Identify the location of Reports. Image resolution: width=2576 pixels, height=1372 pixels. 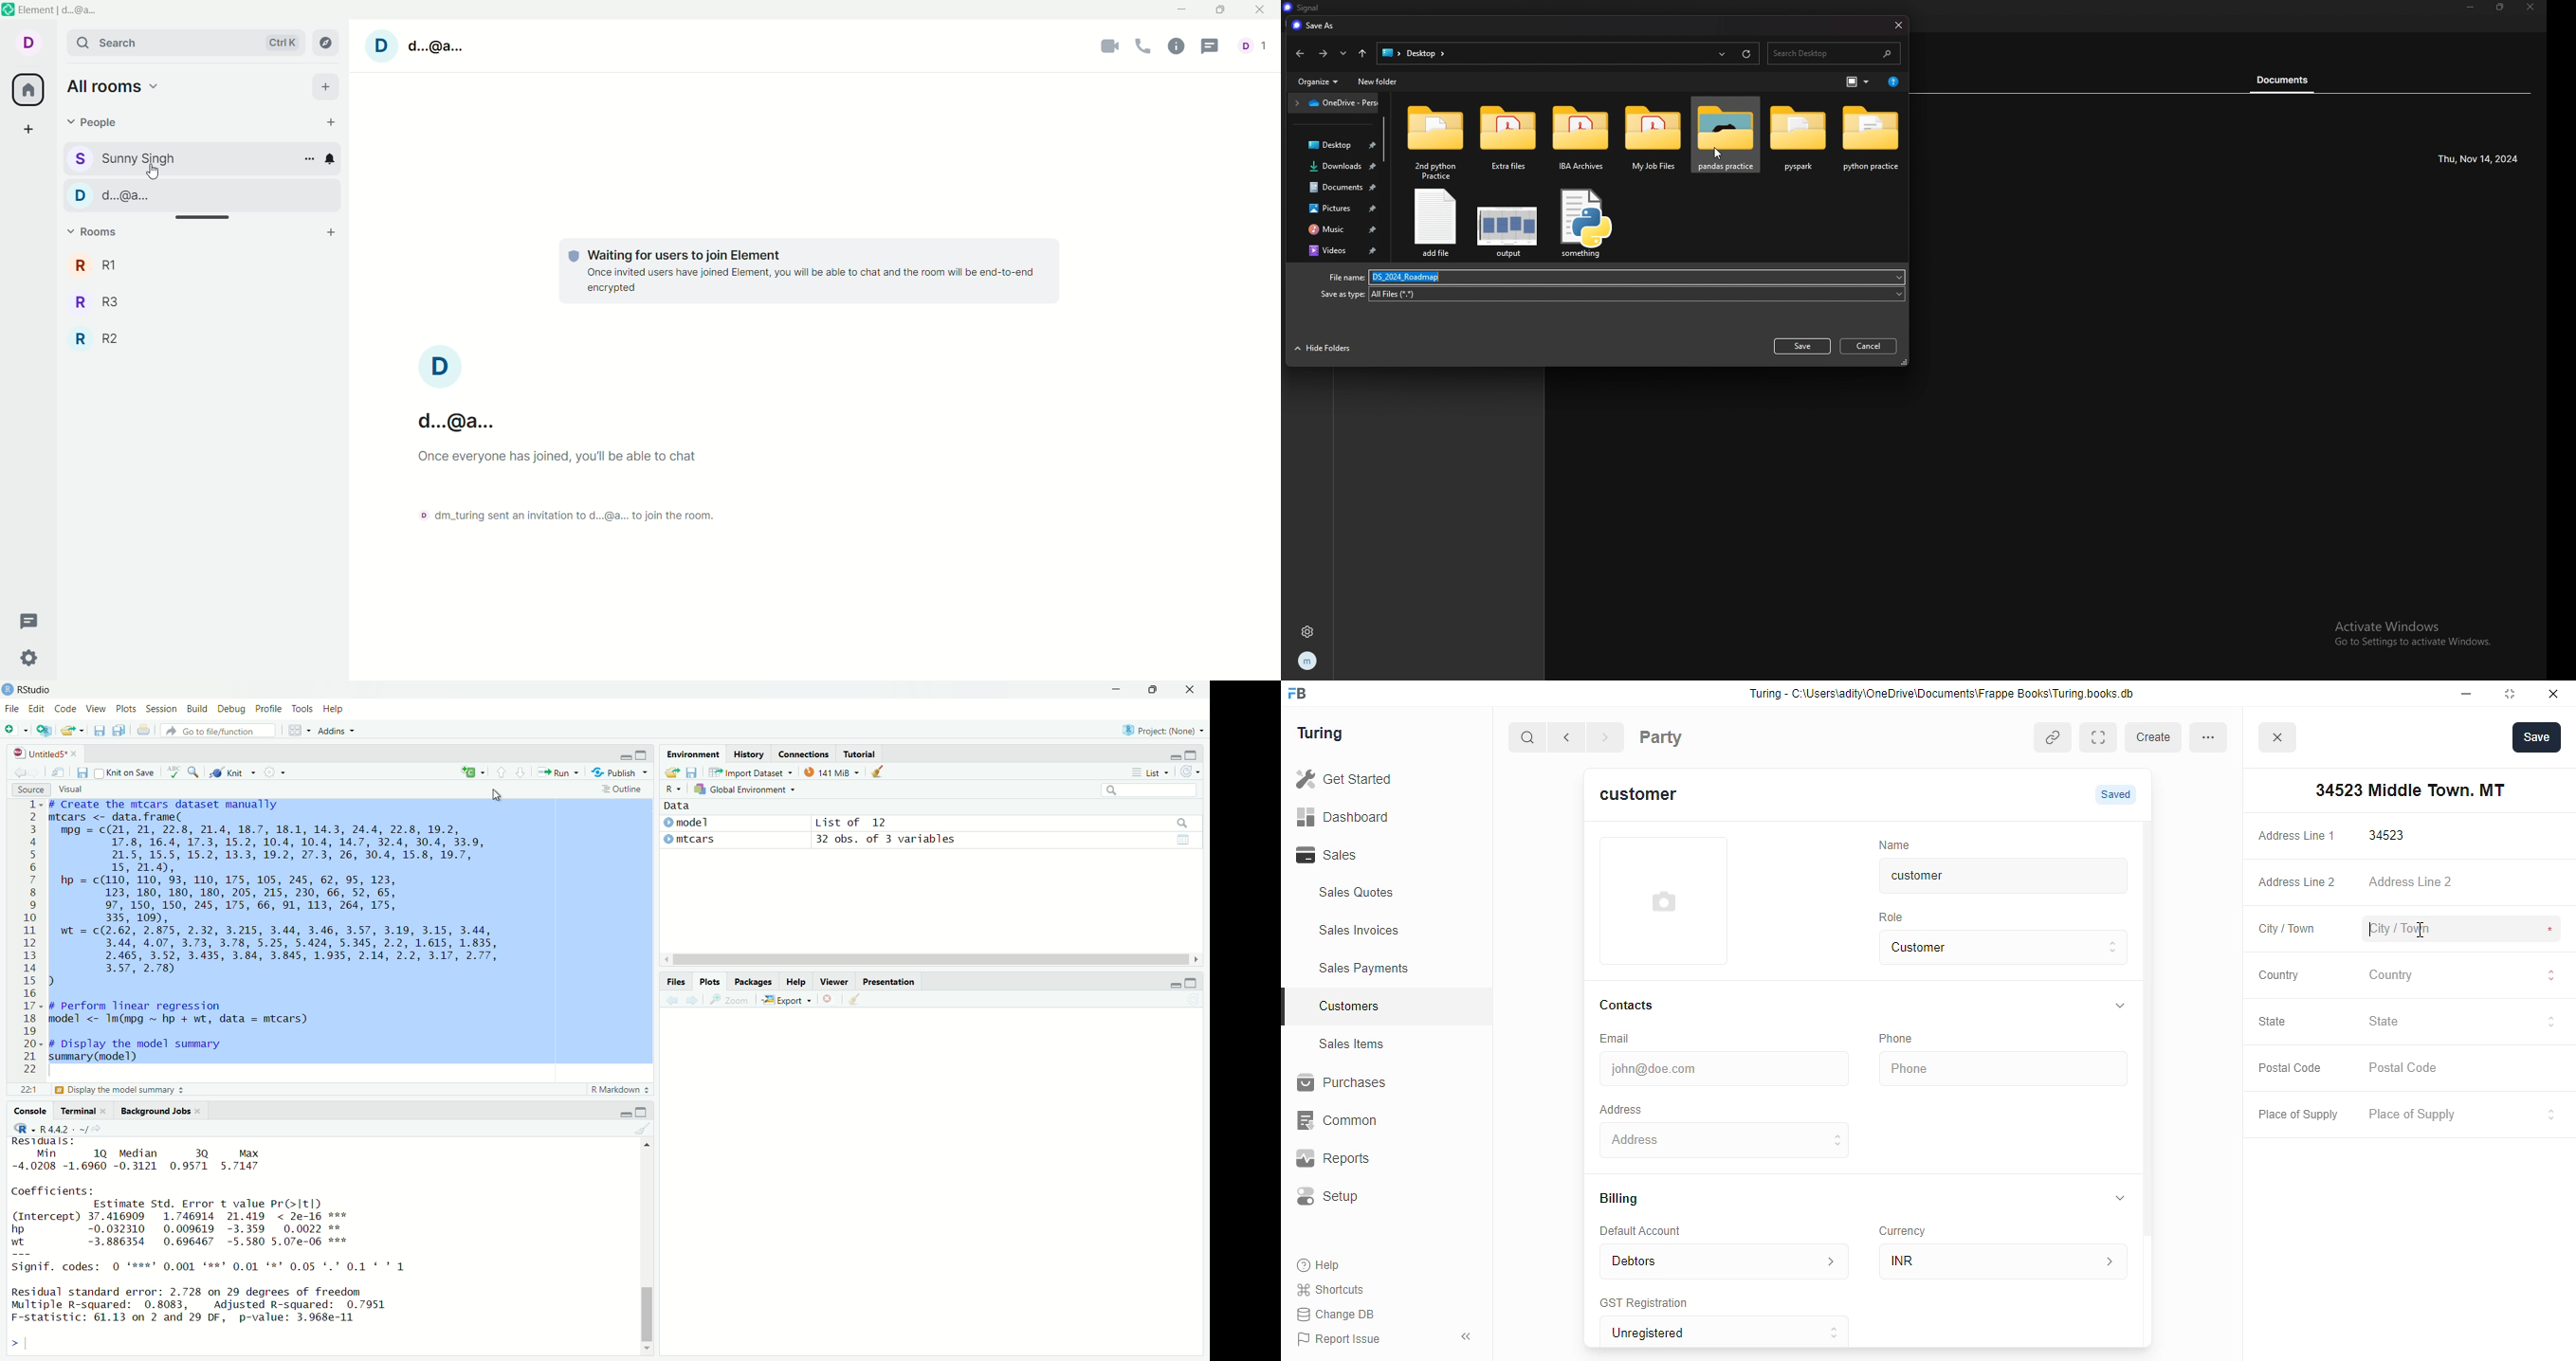
(1367, 1159).